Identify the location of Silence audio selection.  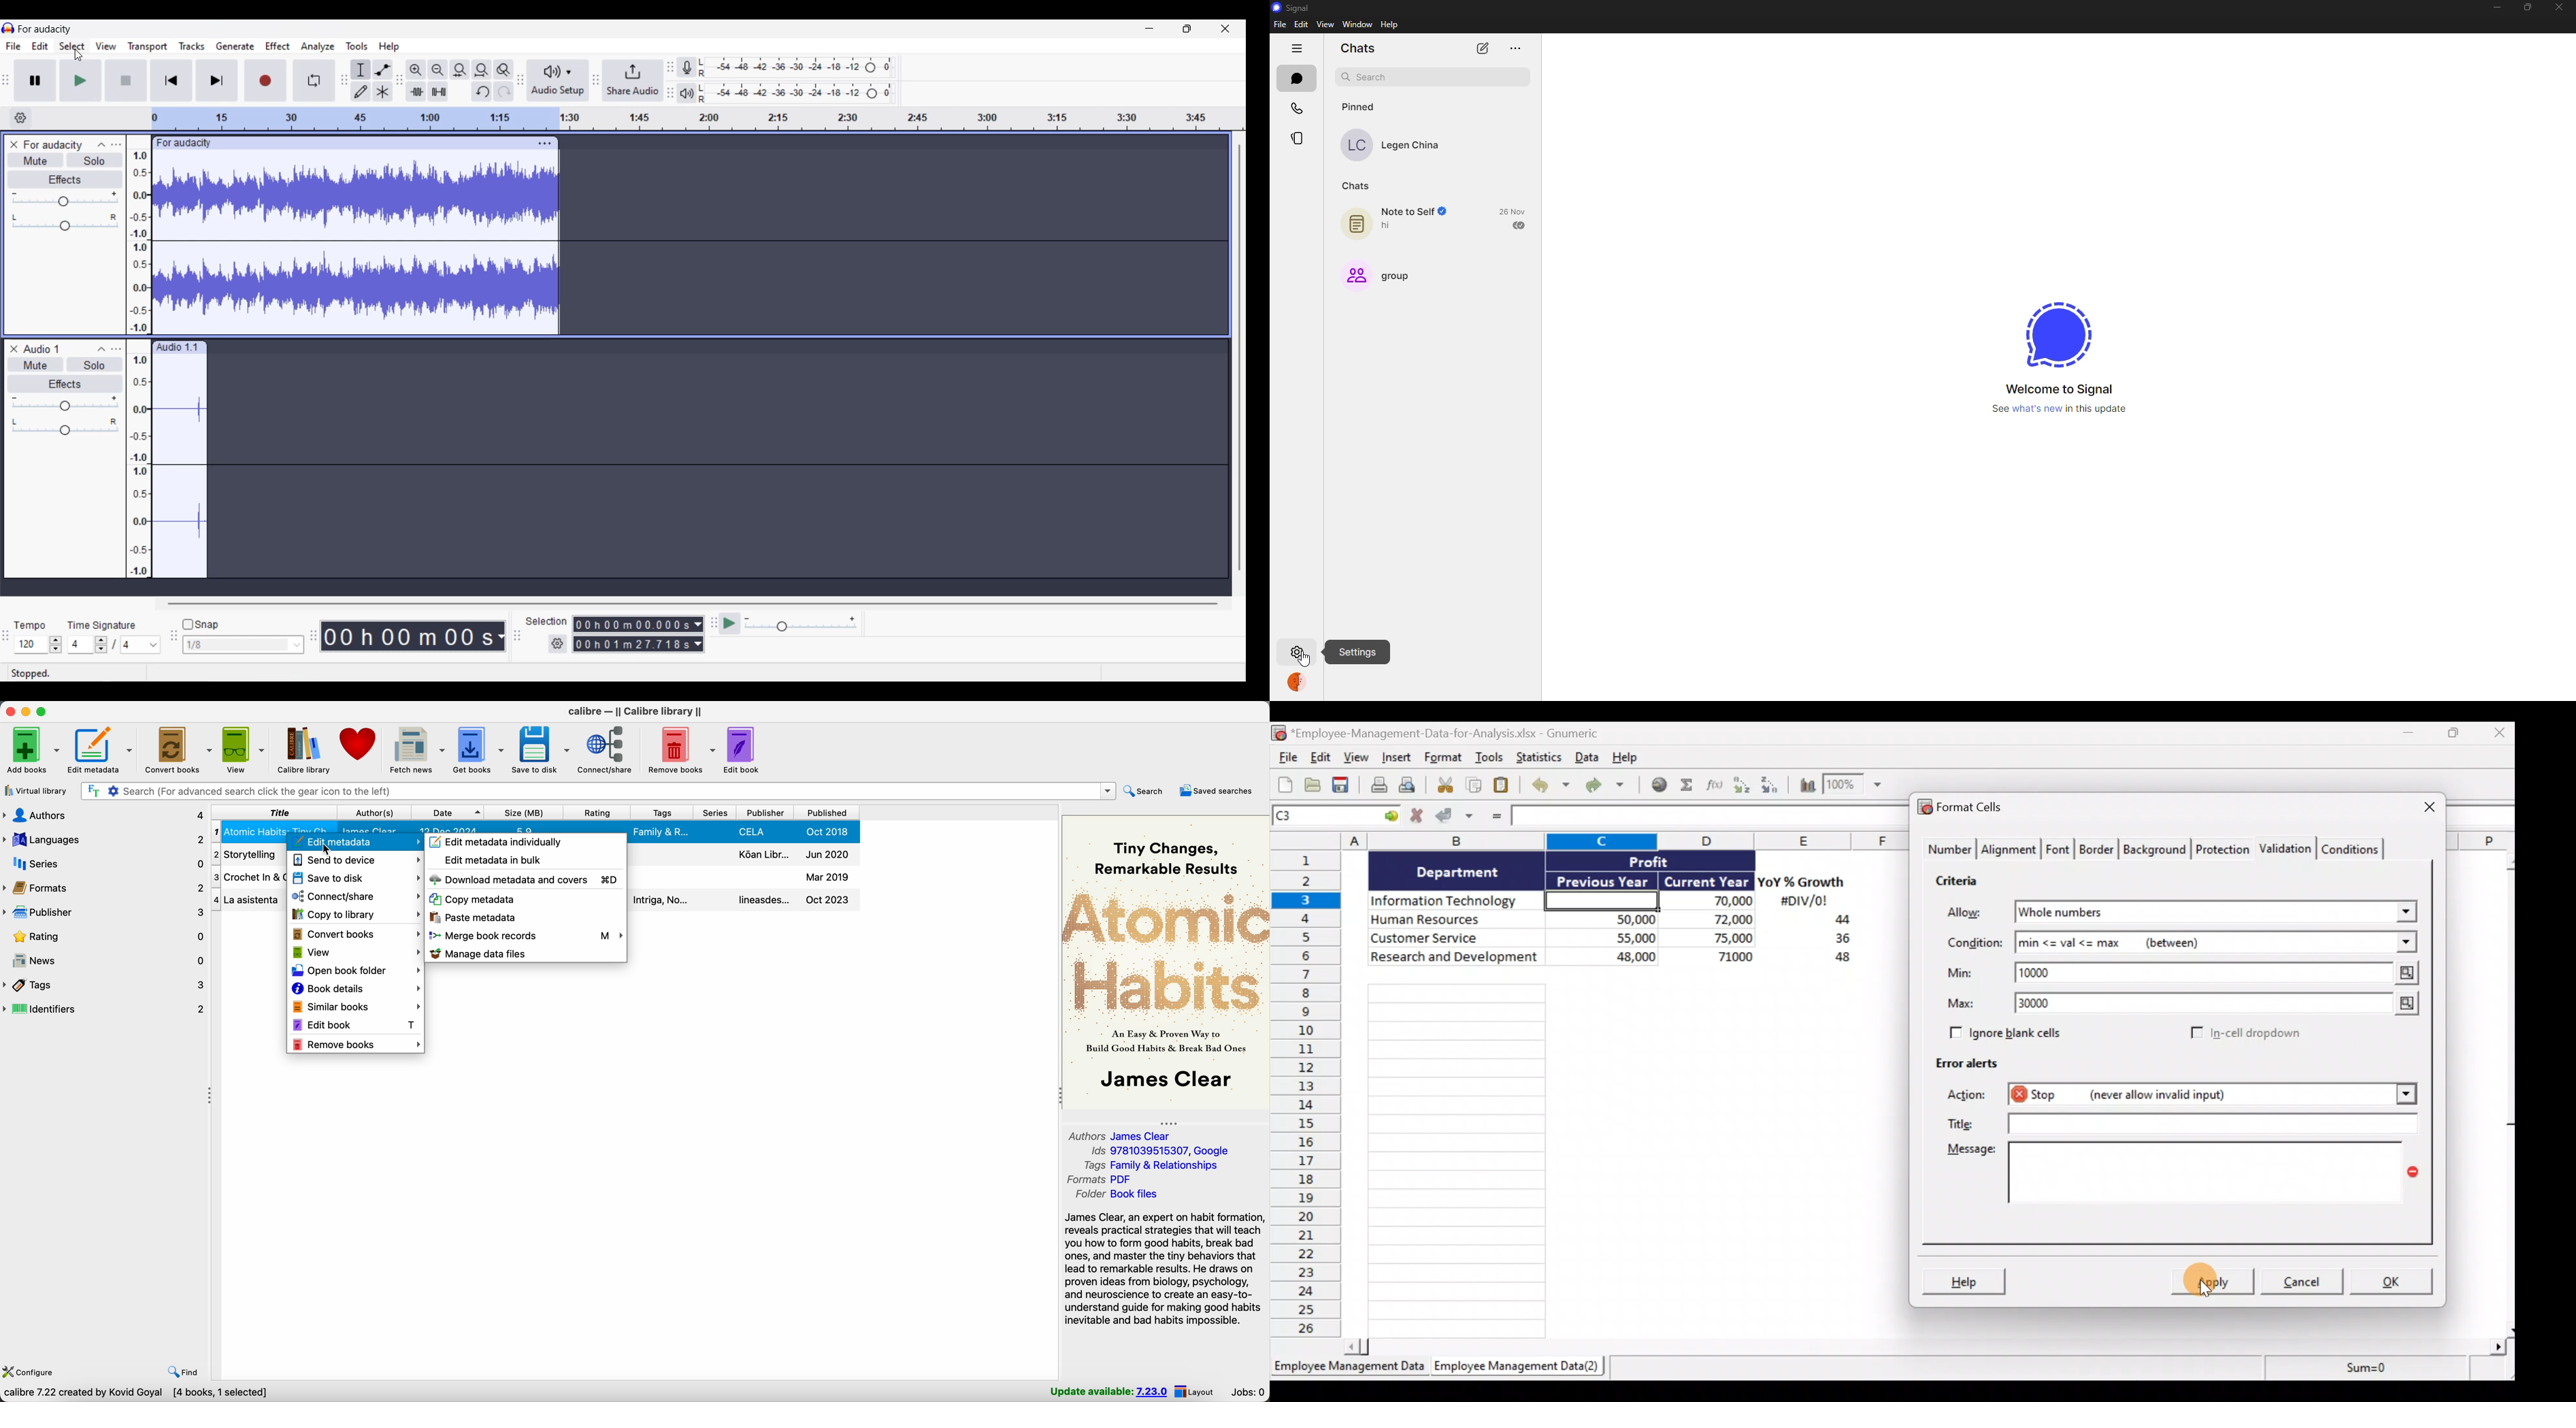
(438, 92).